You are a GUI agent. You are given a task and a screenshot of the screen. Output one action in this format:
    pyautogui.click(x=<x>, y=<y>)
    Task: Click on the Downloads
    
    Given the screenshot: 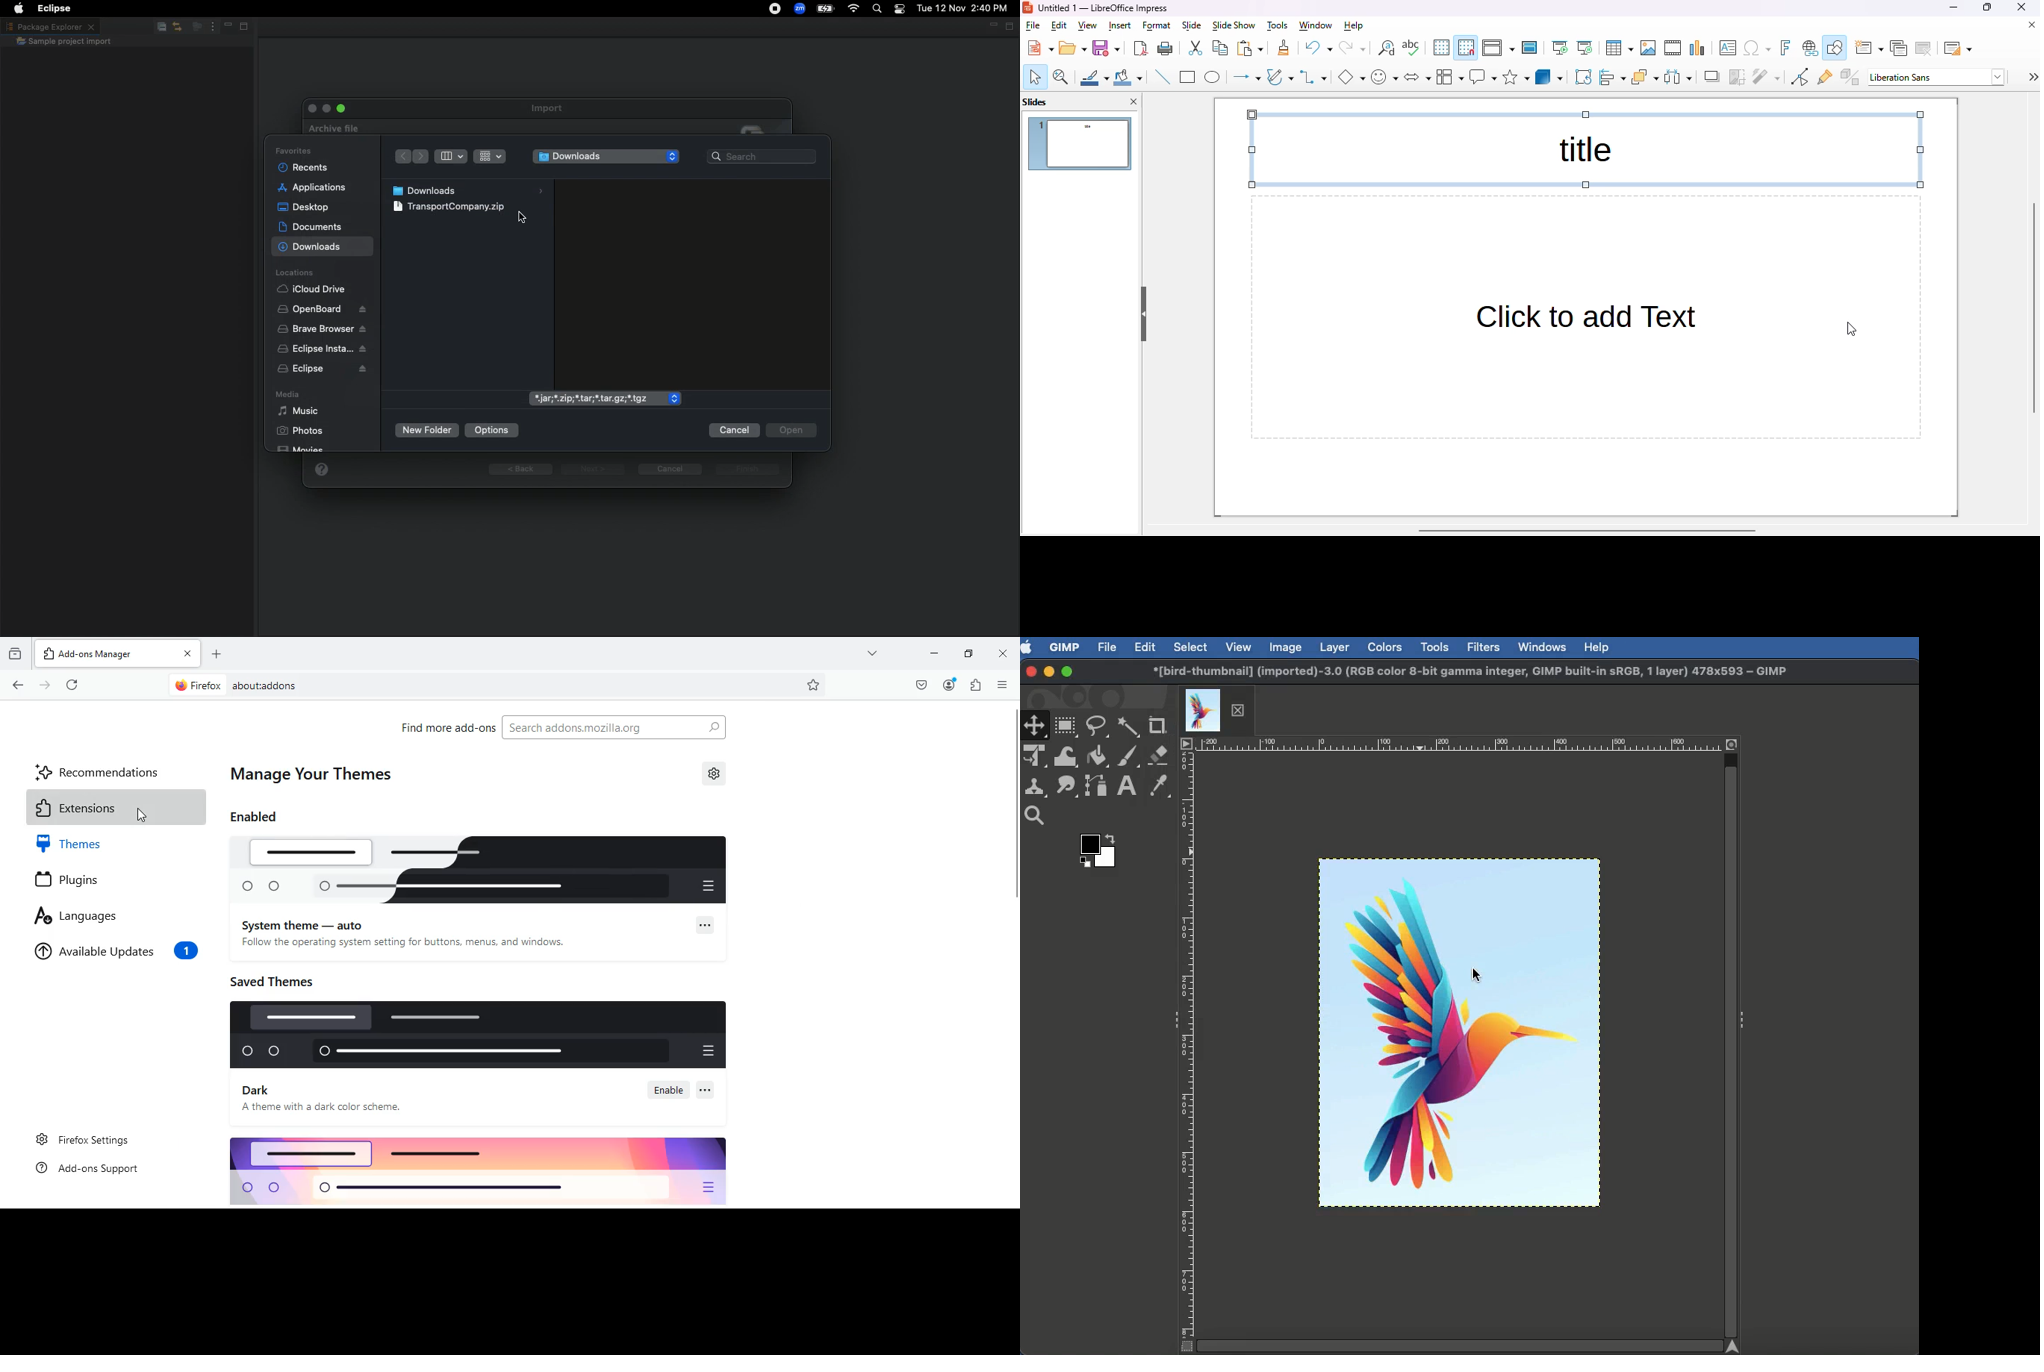 What is the action you would take?
    pyautogui.click(x=468, y=189)
    